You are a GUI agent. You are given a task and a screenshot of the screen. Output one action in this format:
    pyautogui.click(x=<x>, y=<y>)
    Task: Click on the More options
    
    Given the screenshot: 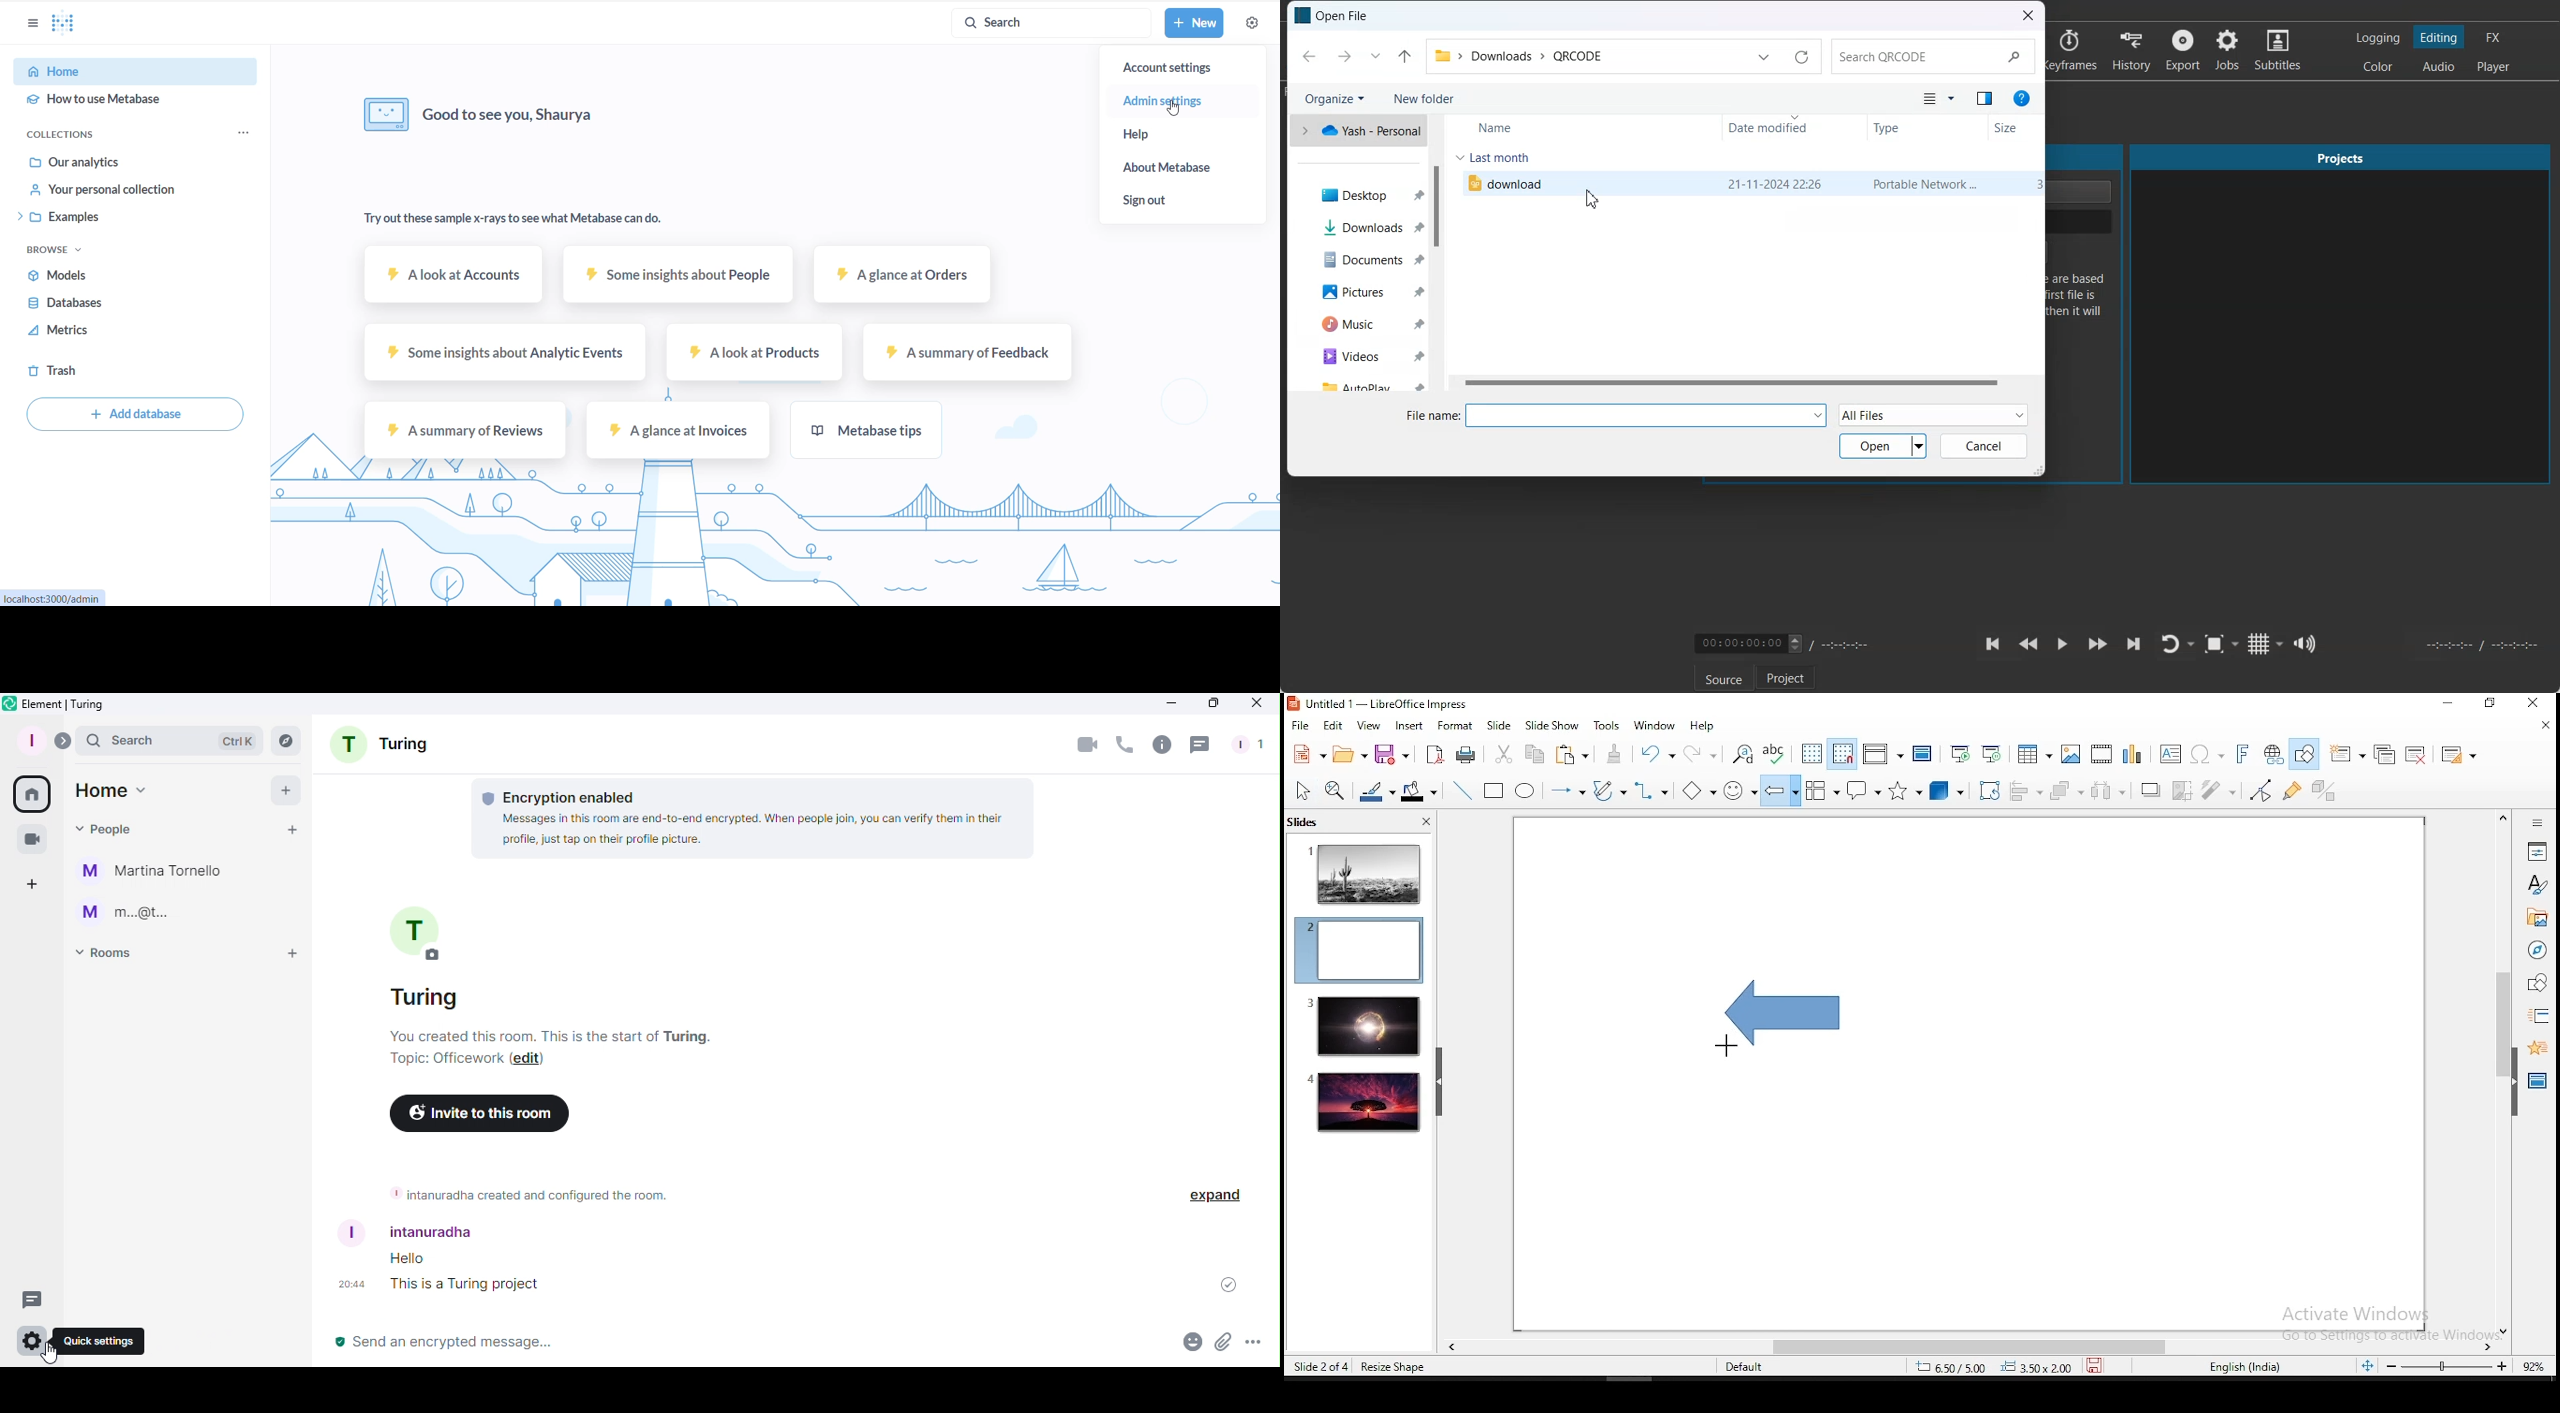 What is the action you would take?
    pyautogui.click(x=1257, y=1346)
    